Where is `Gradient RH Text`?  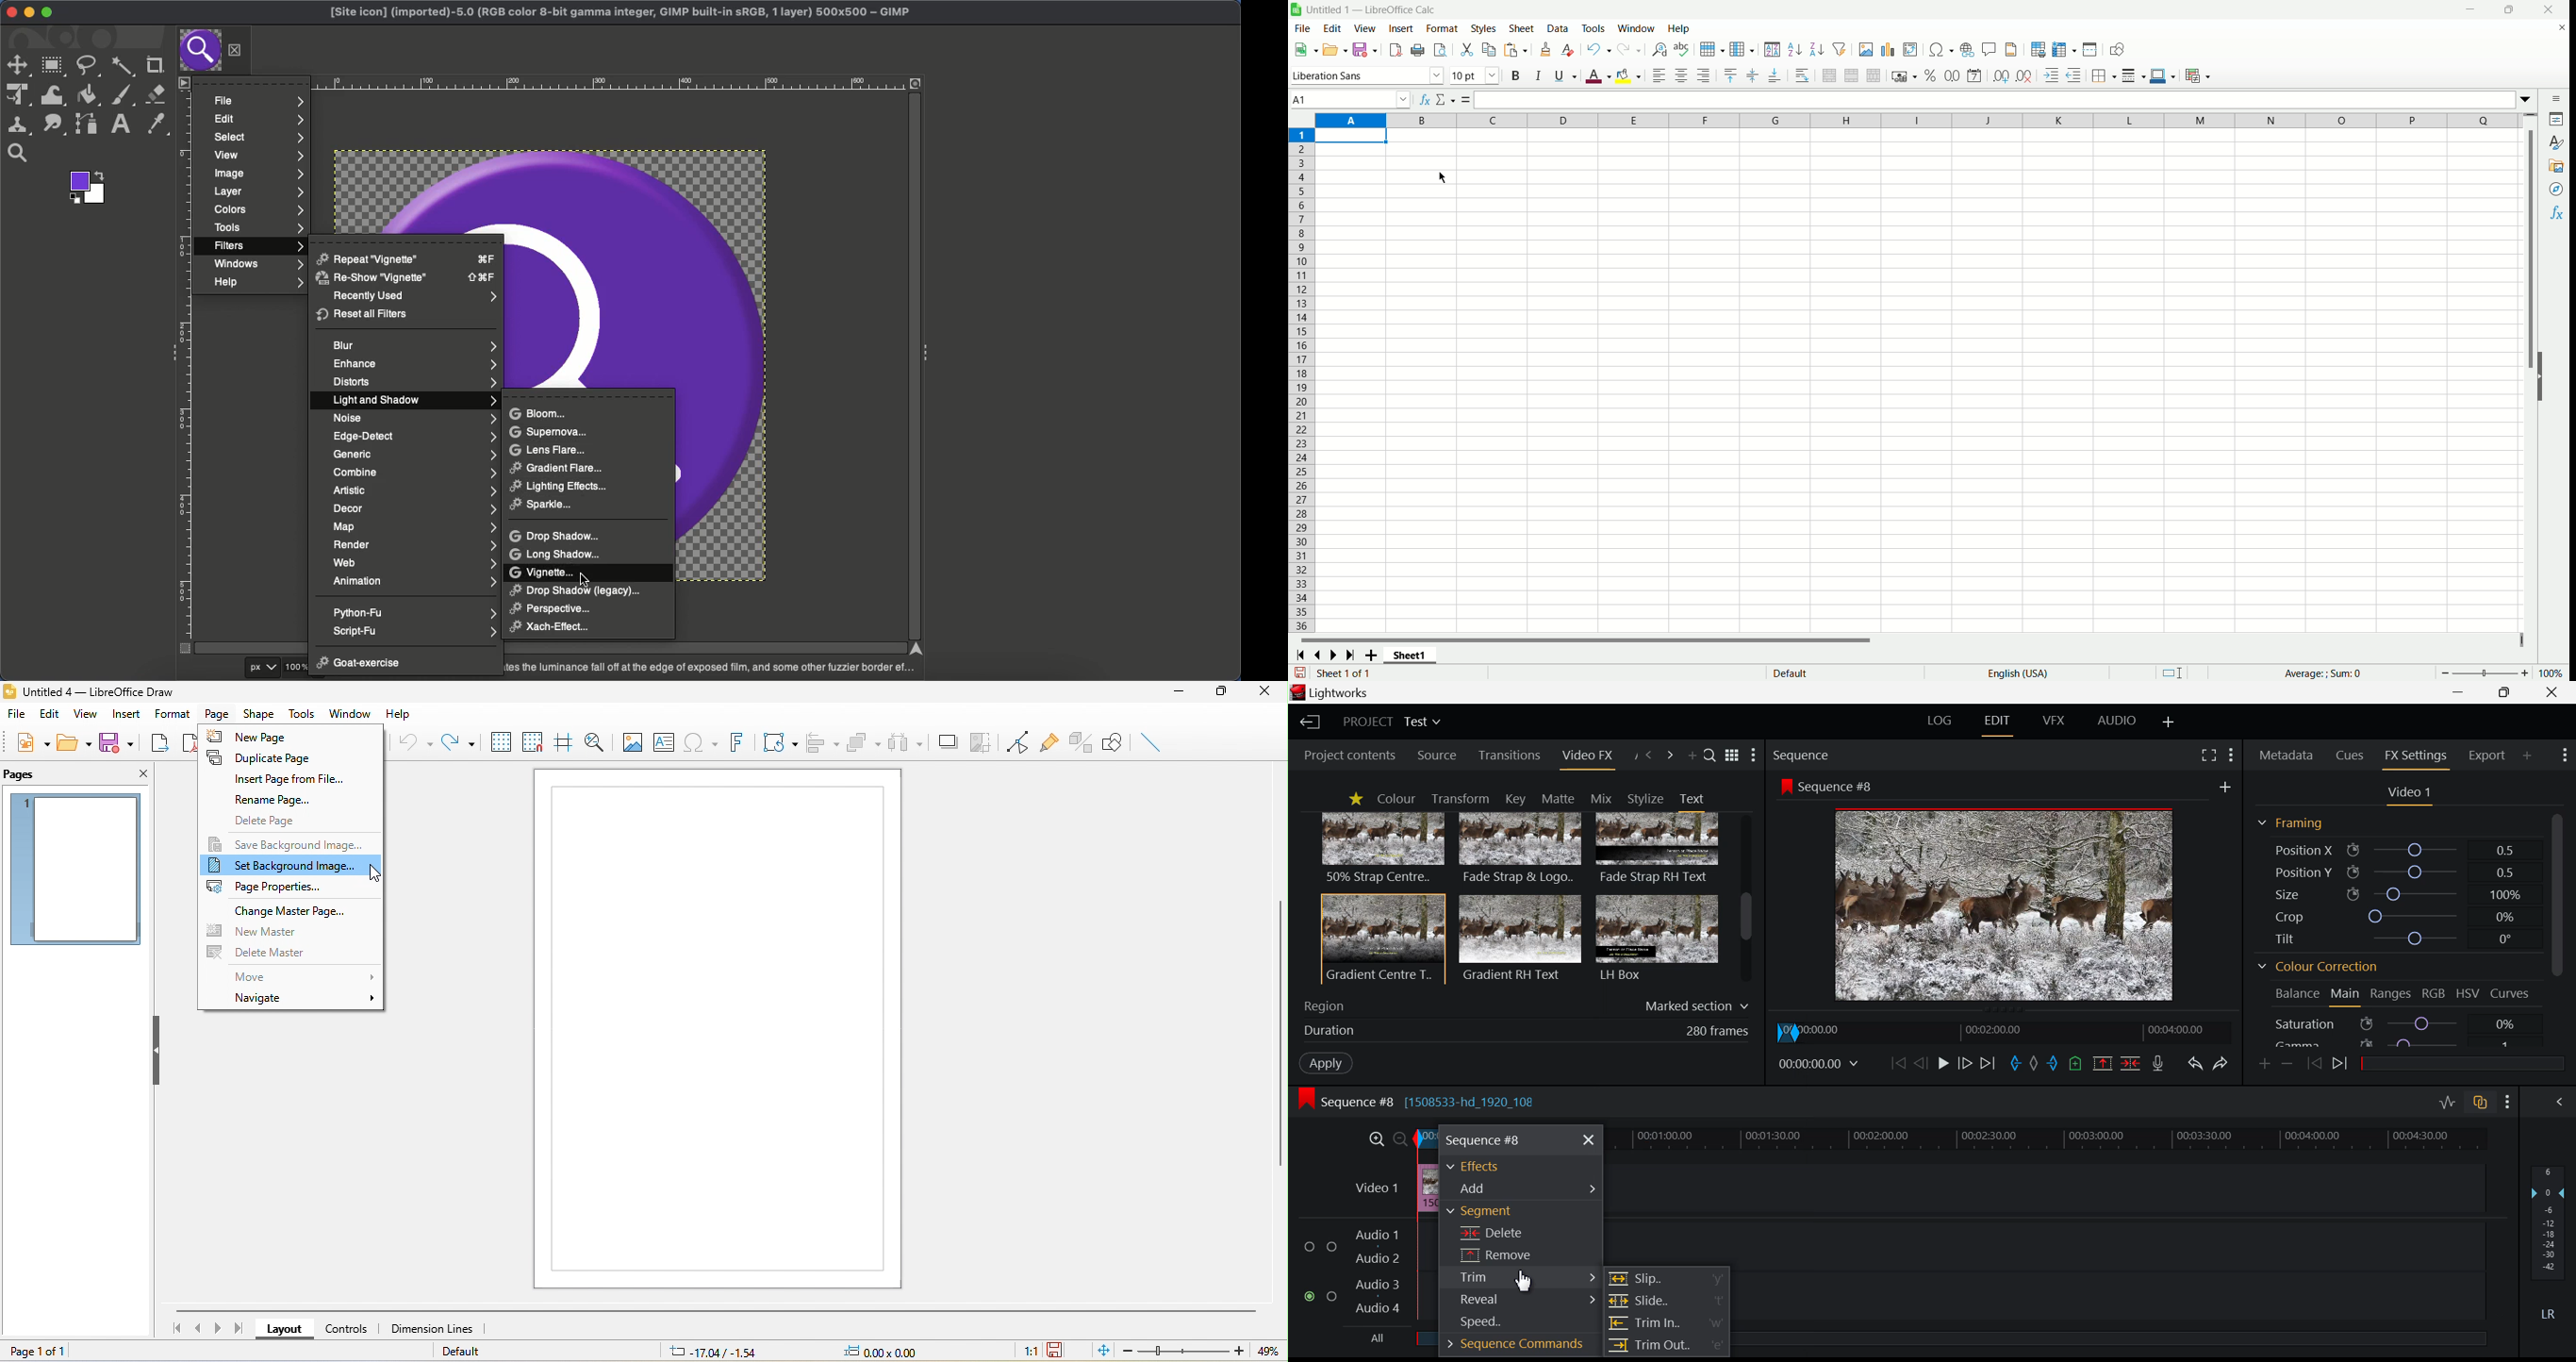
Gradient RH Text is located at coordinates (1517, 937).